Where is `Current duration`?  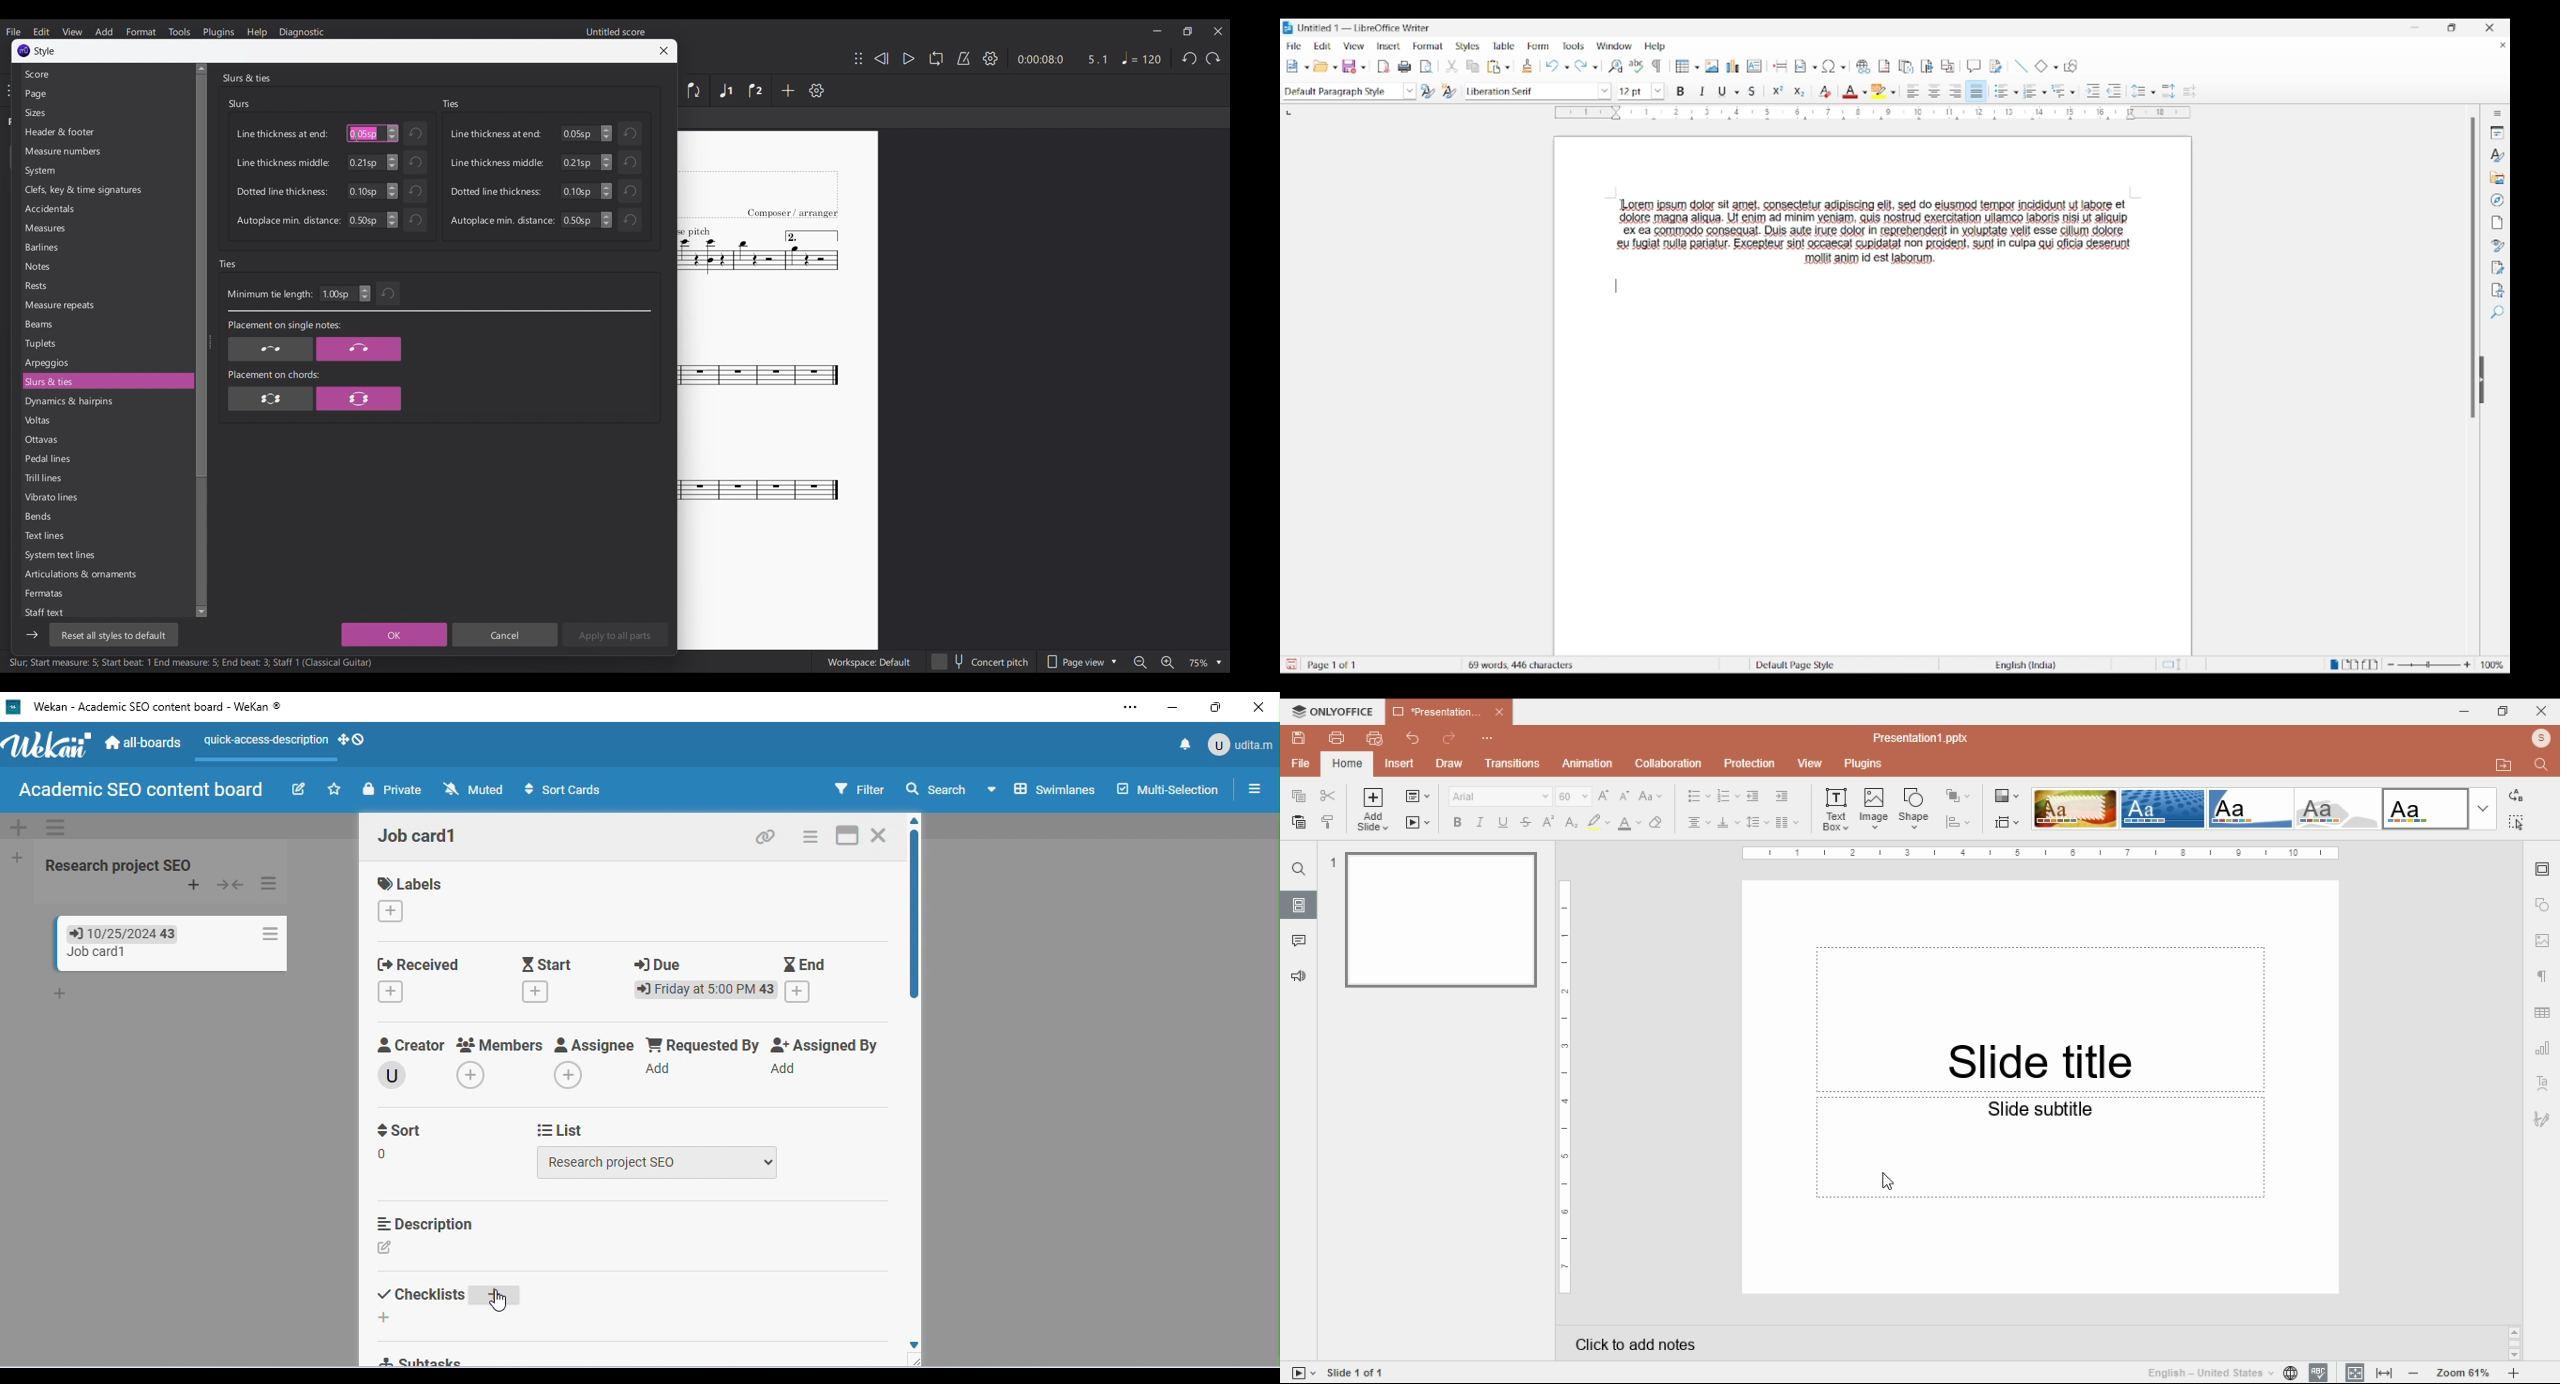
Current duration is located at coordinates (1039, 59).